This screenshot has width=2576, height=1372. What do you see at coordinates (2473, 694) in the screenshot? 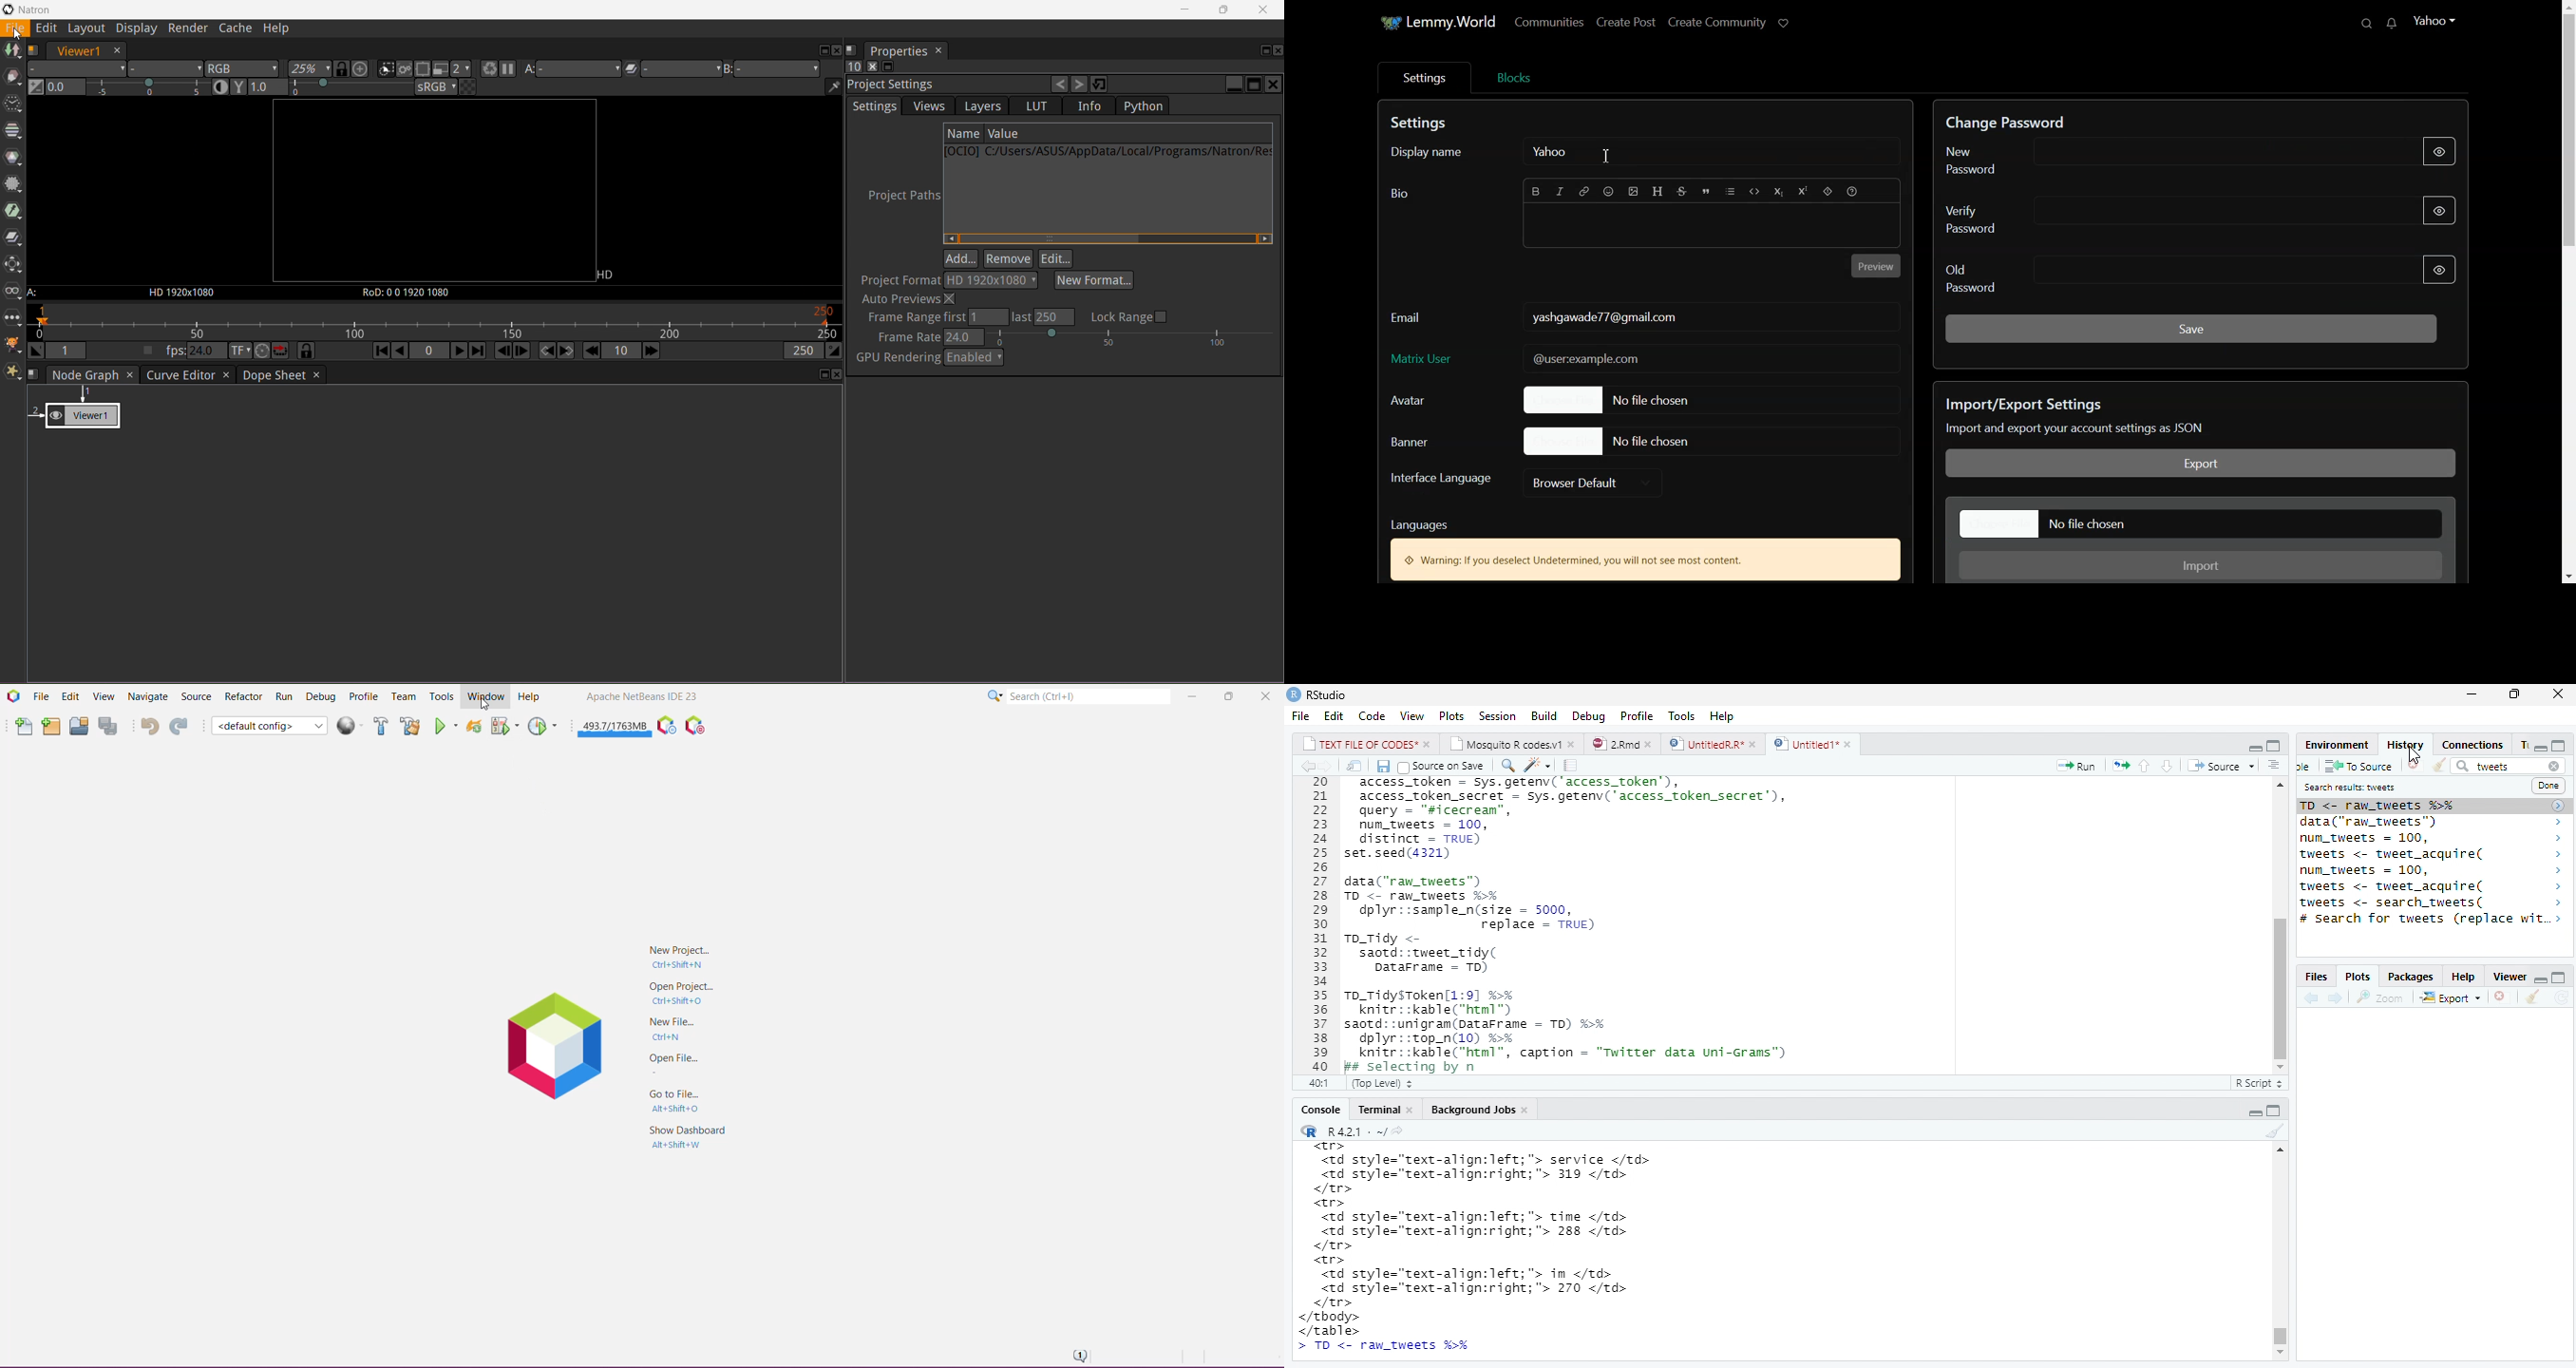
I see `minimize` at bounding box center [2473, 694].